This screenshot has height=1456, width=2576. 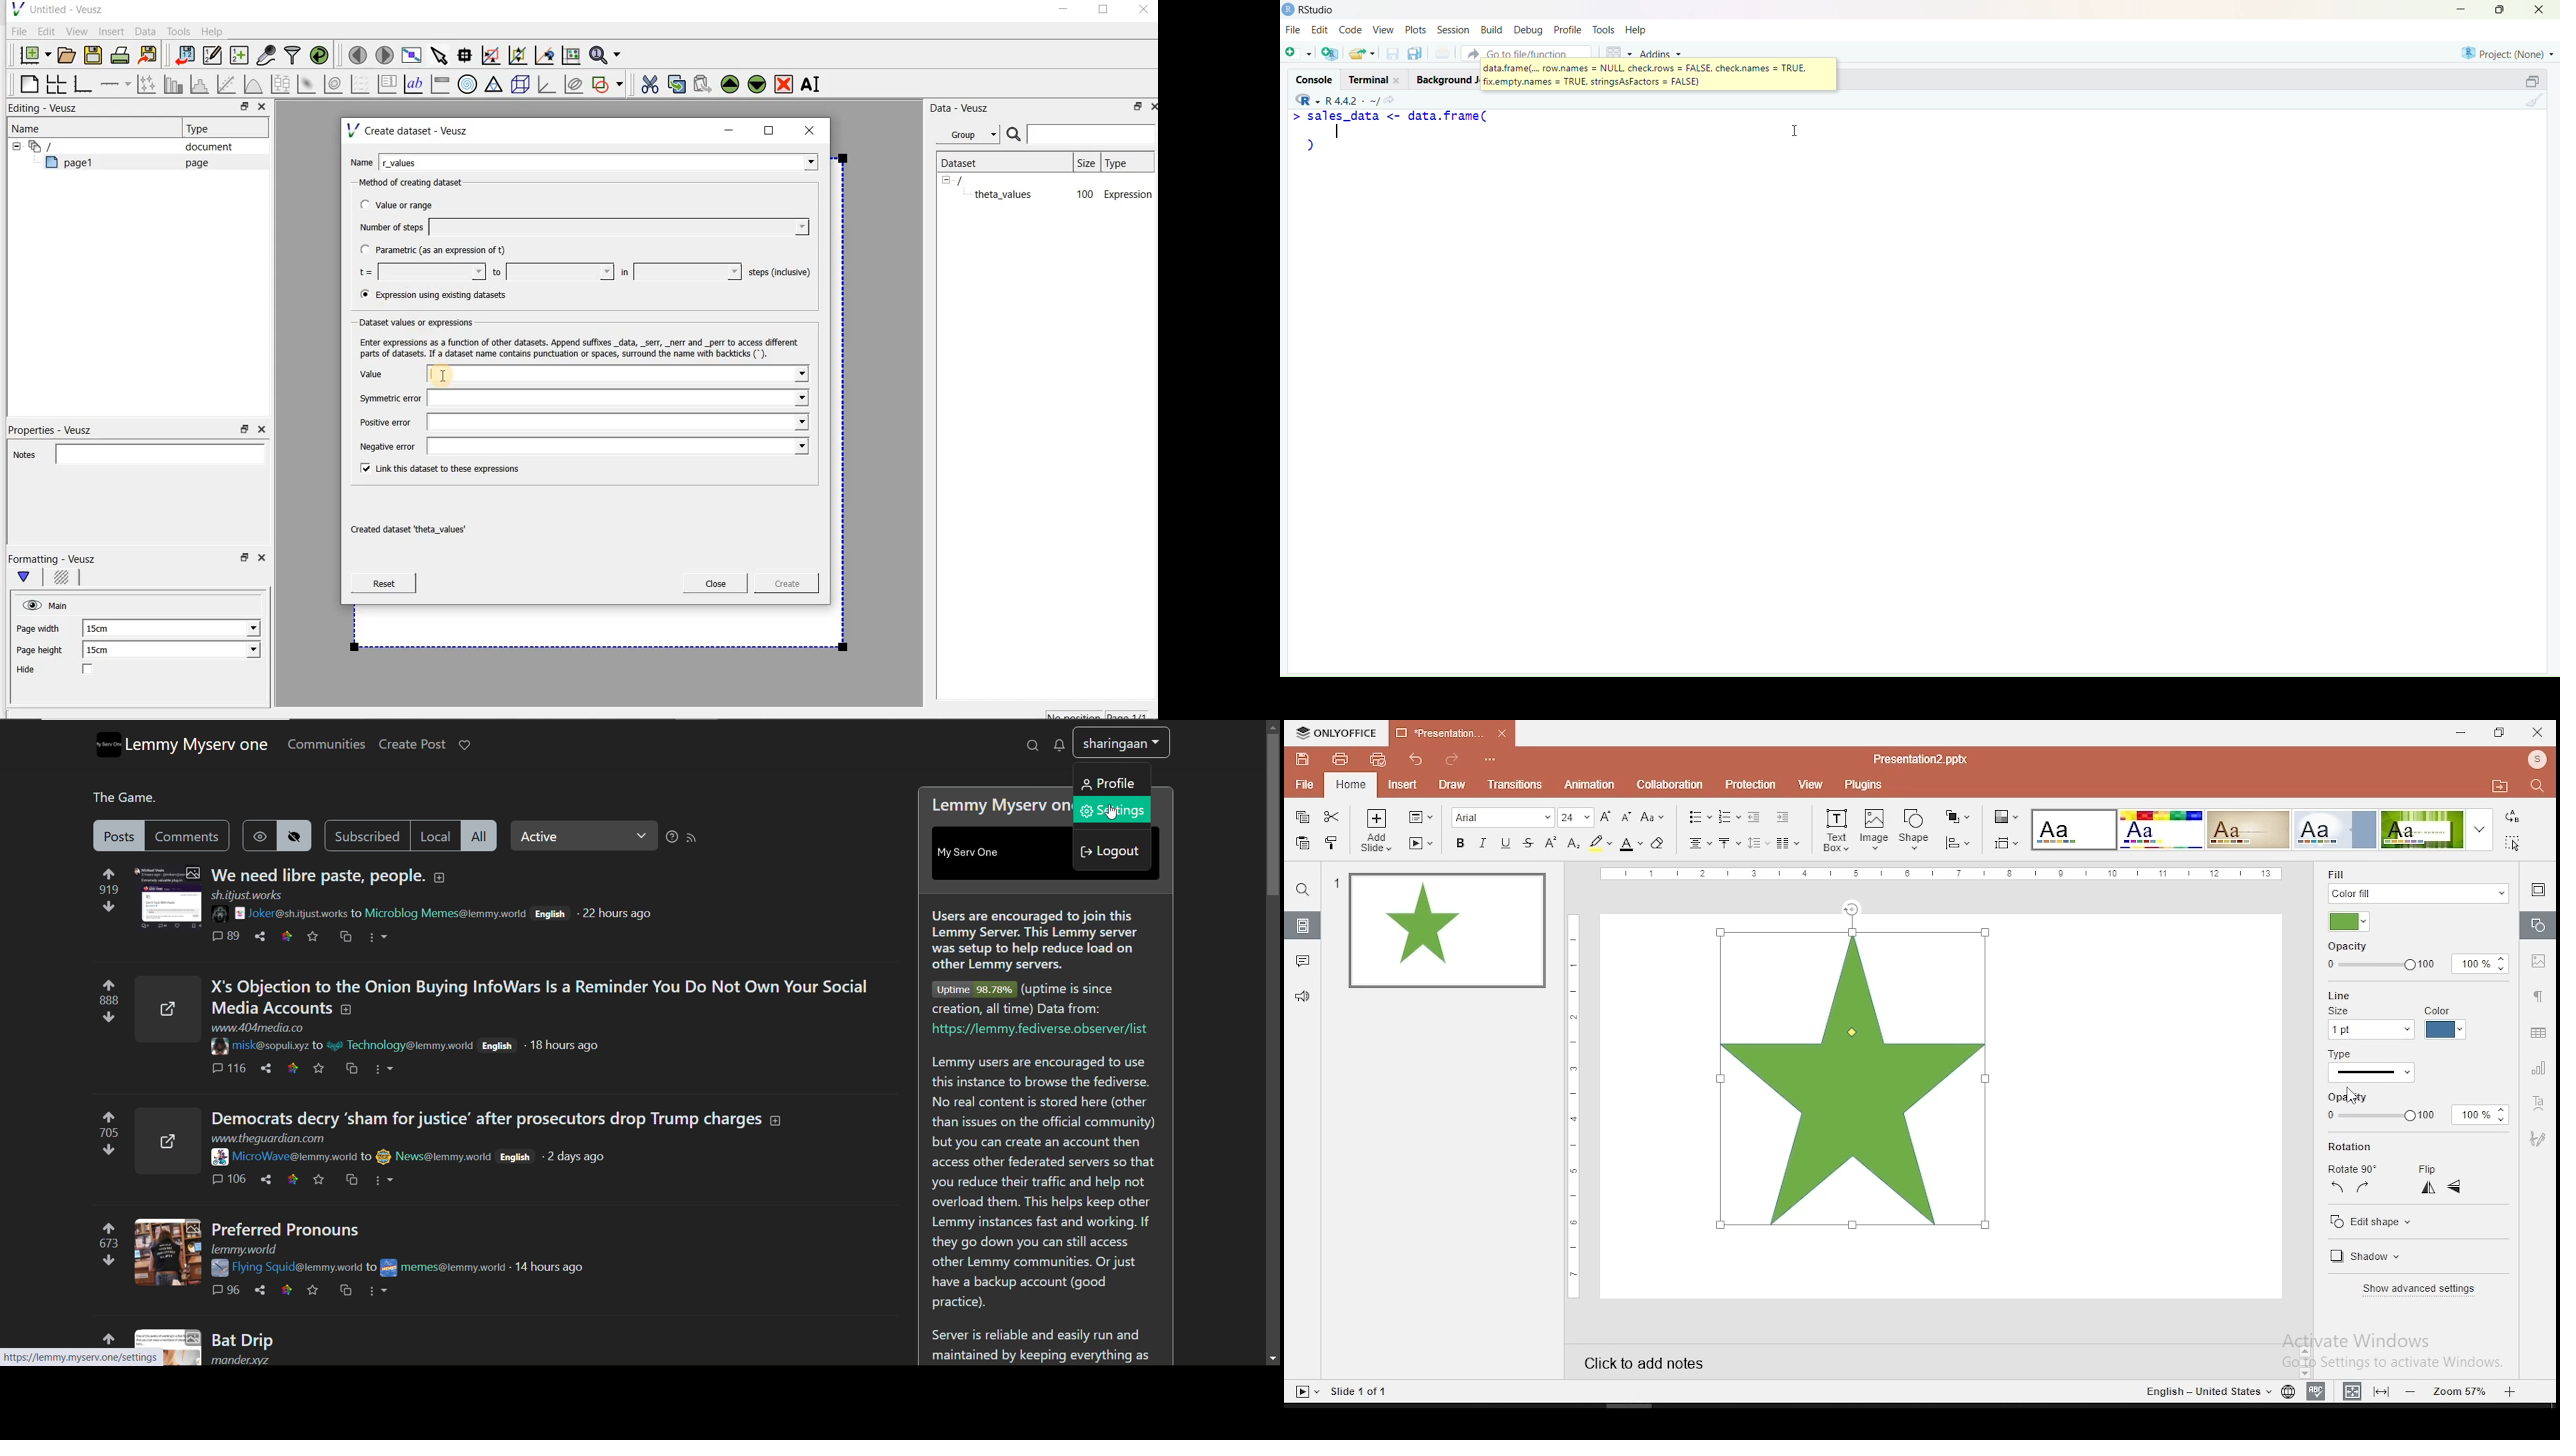 What do you see at coordinates (2507, 51) in the screenshot?
I see `Project: (None)` at bounding box center [2507, 51].